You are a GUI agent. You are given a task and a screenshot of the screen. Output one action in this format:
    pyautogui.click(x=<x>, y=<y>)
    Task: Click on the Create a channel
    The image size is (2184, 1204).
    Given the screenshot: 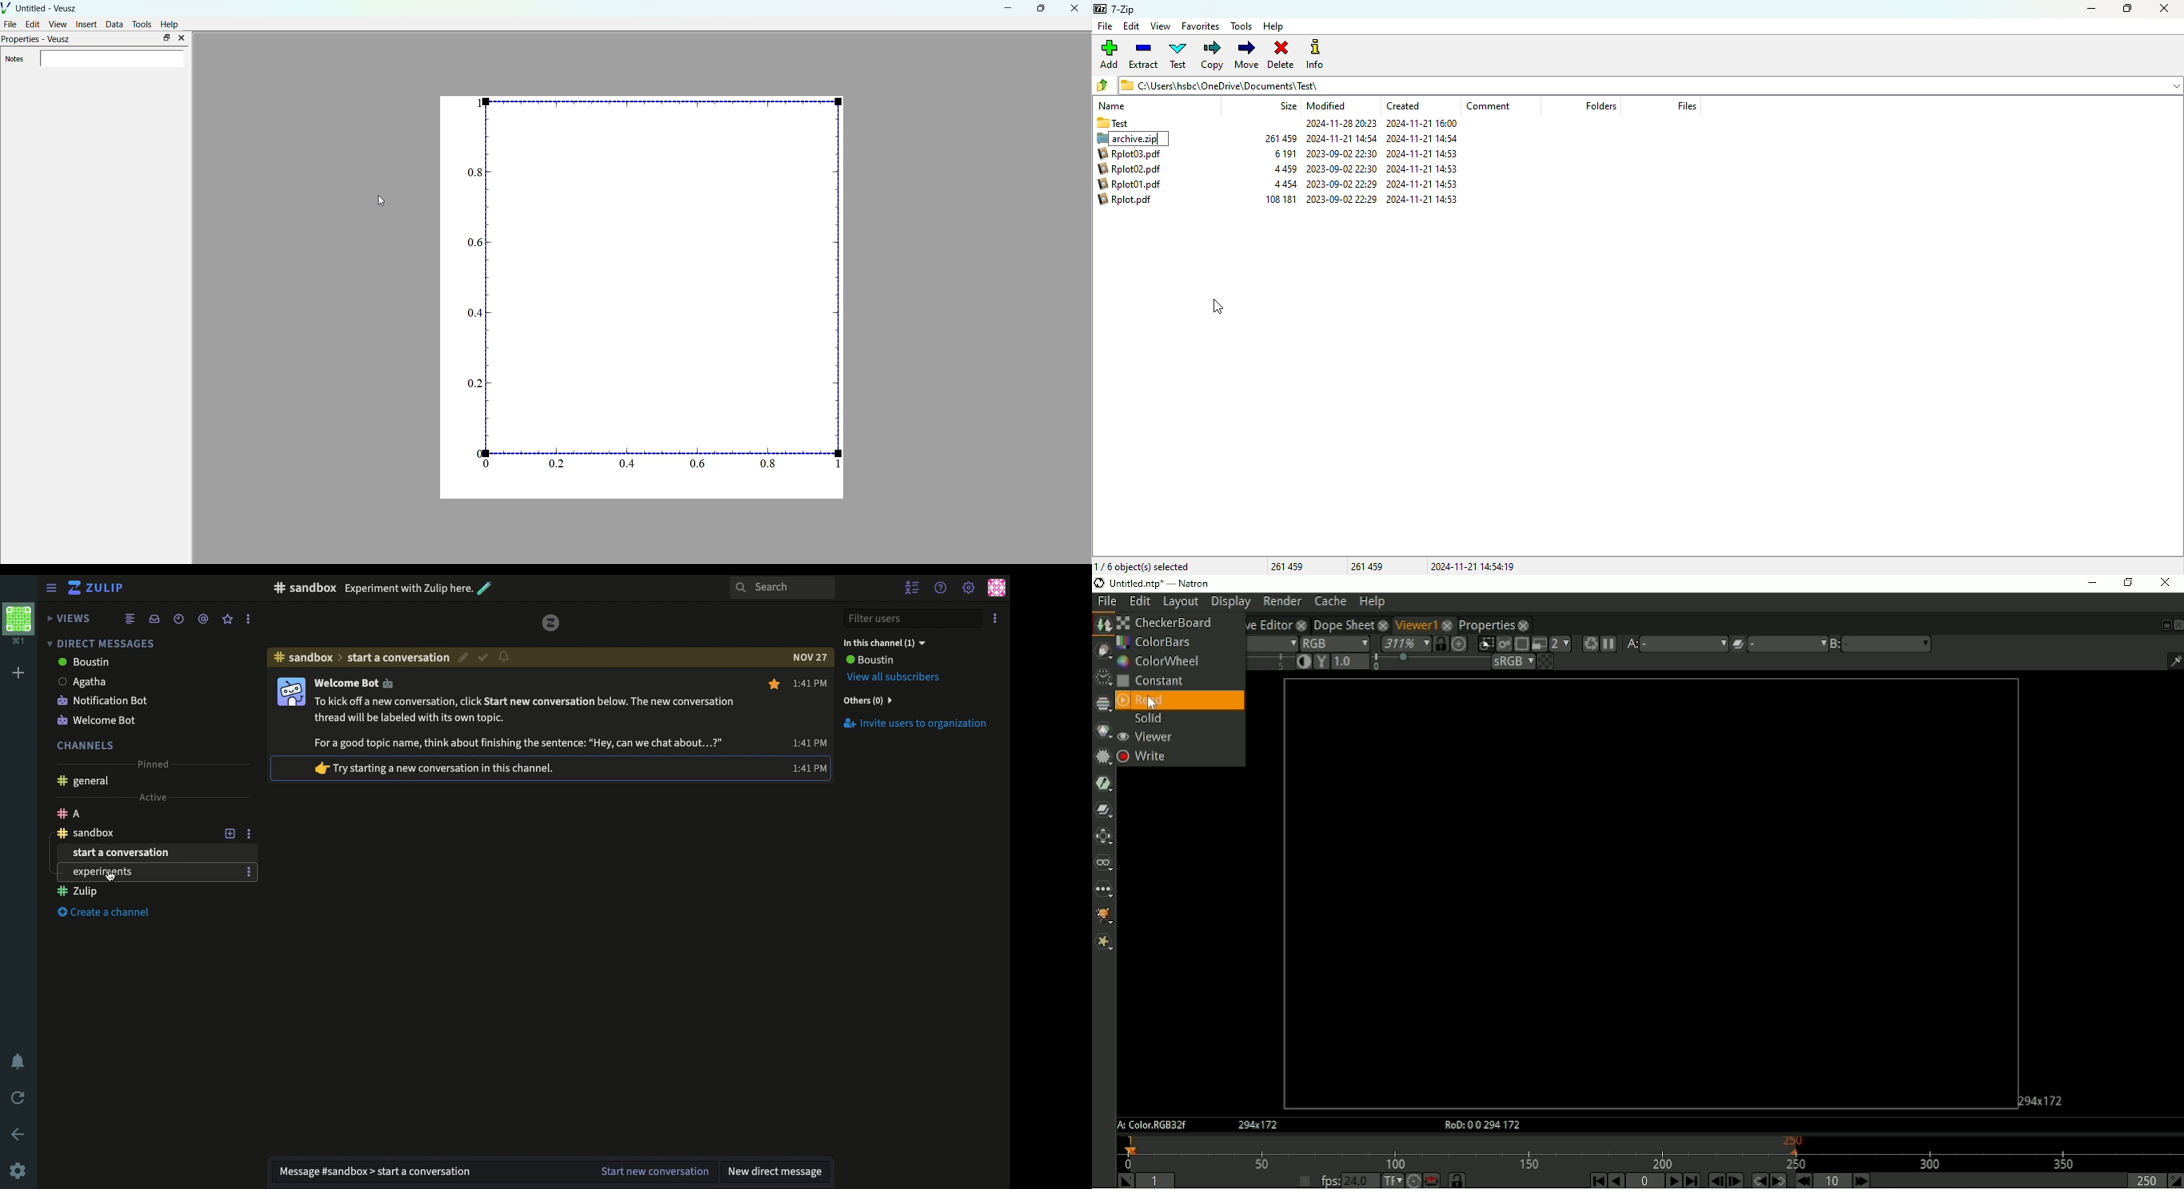 What is the action you would take?
    pyautogui.click(x=111, y=914)
    